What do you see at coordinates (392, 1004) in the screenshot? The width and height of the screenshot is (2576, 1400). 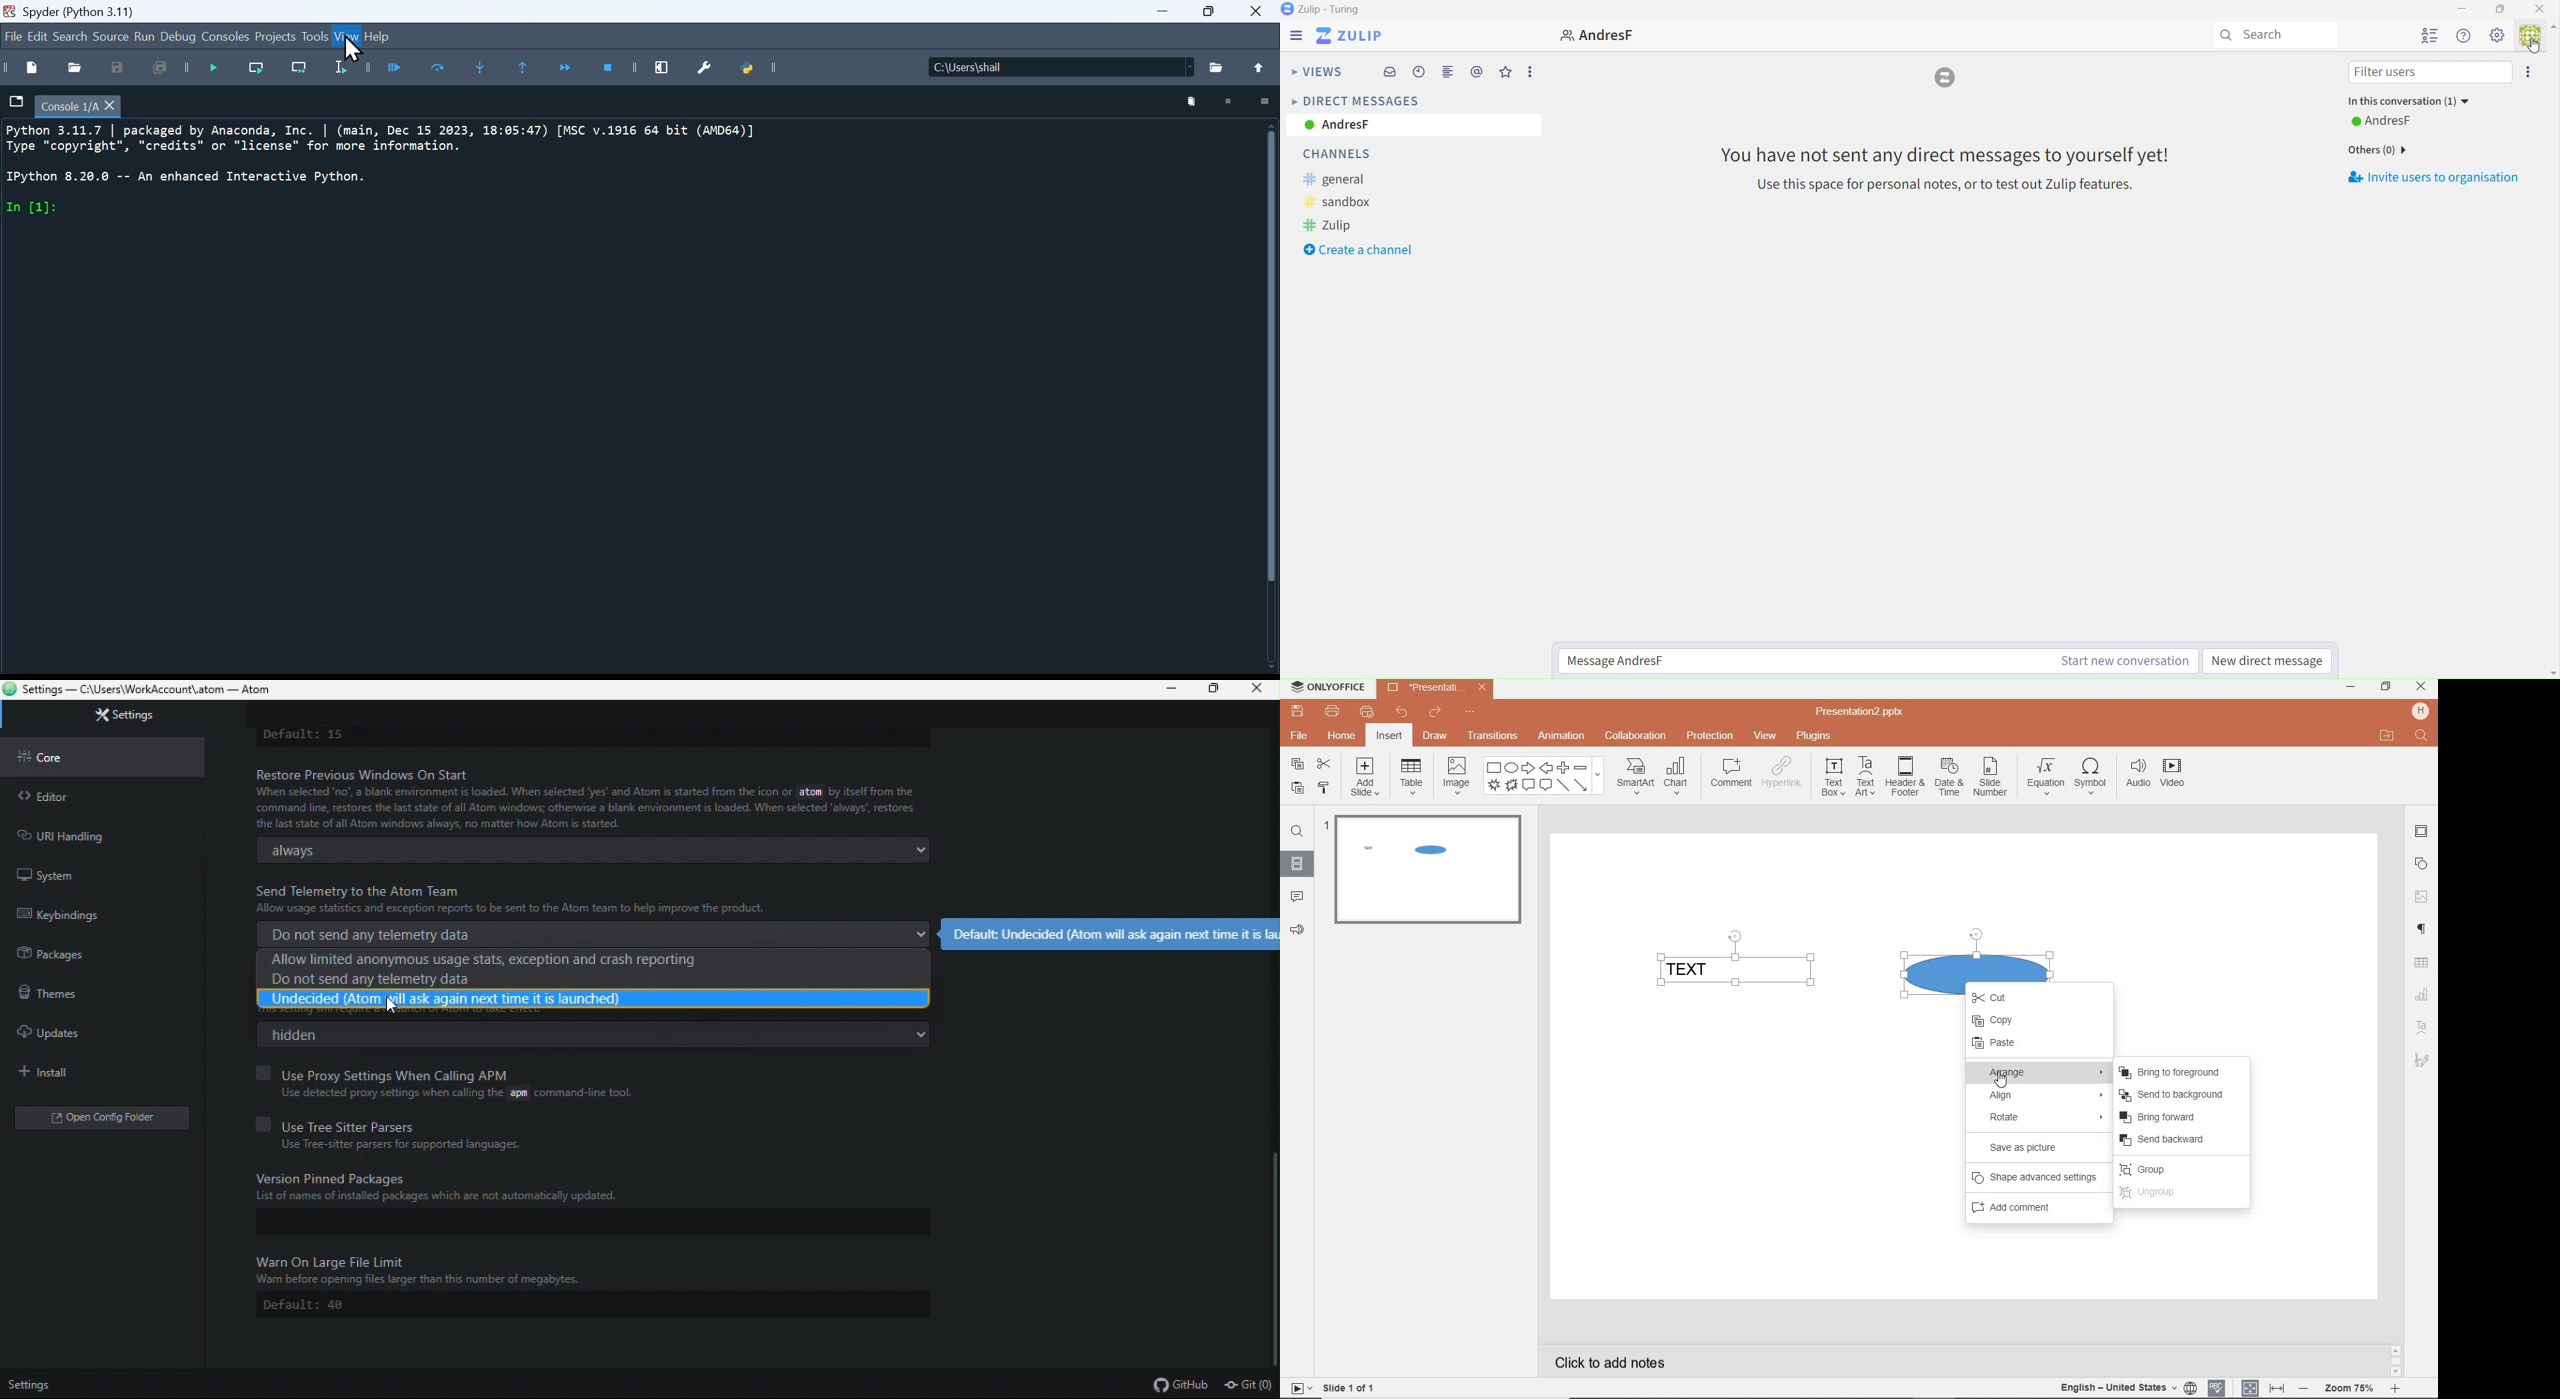 I see `cursor` at bounding box center [392, 1004].